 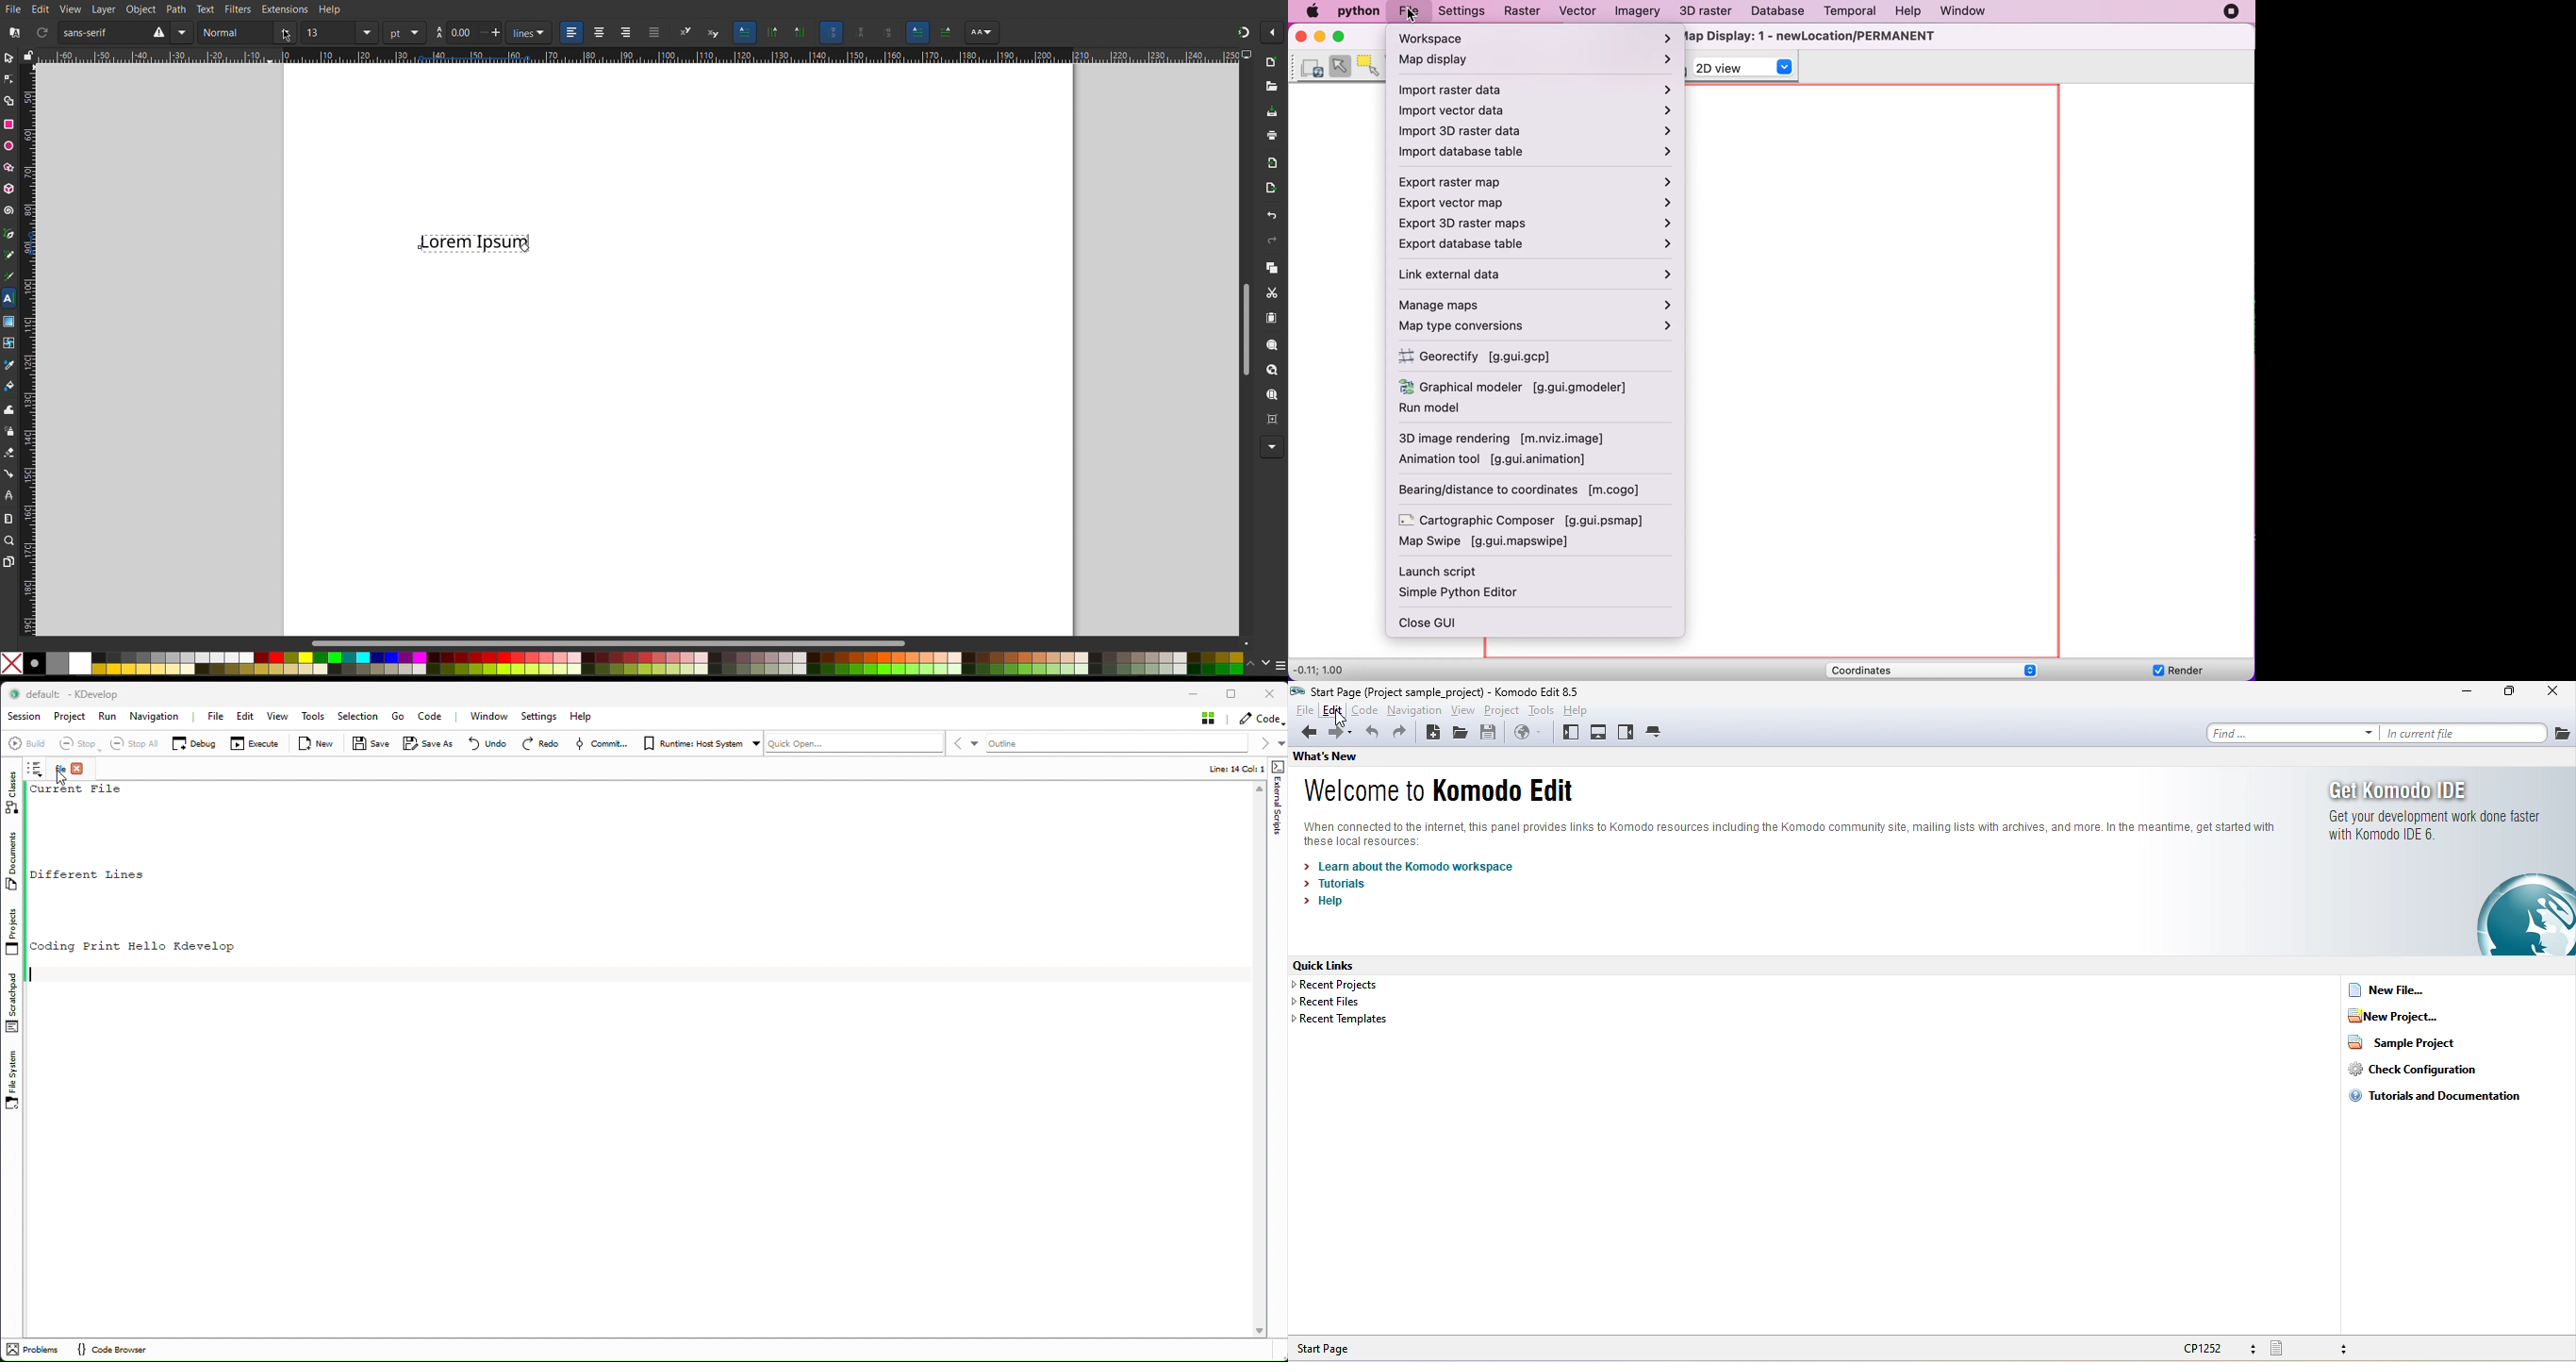 I want to click on unit, so click(x=404, y=33).